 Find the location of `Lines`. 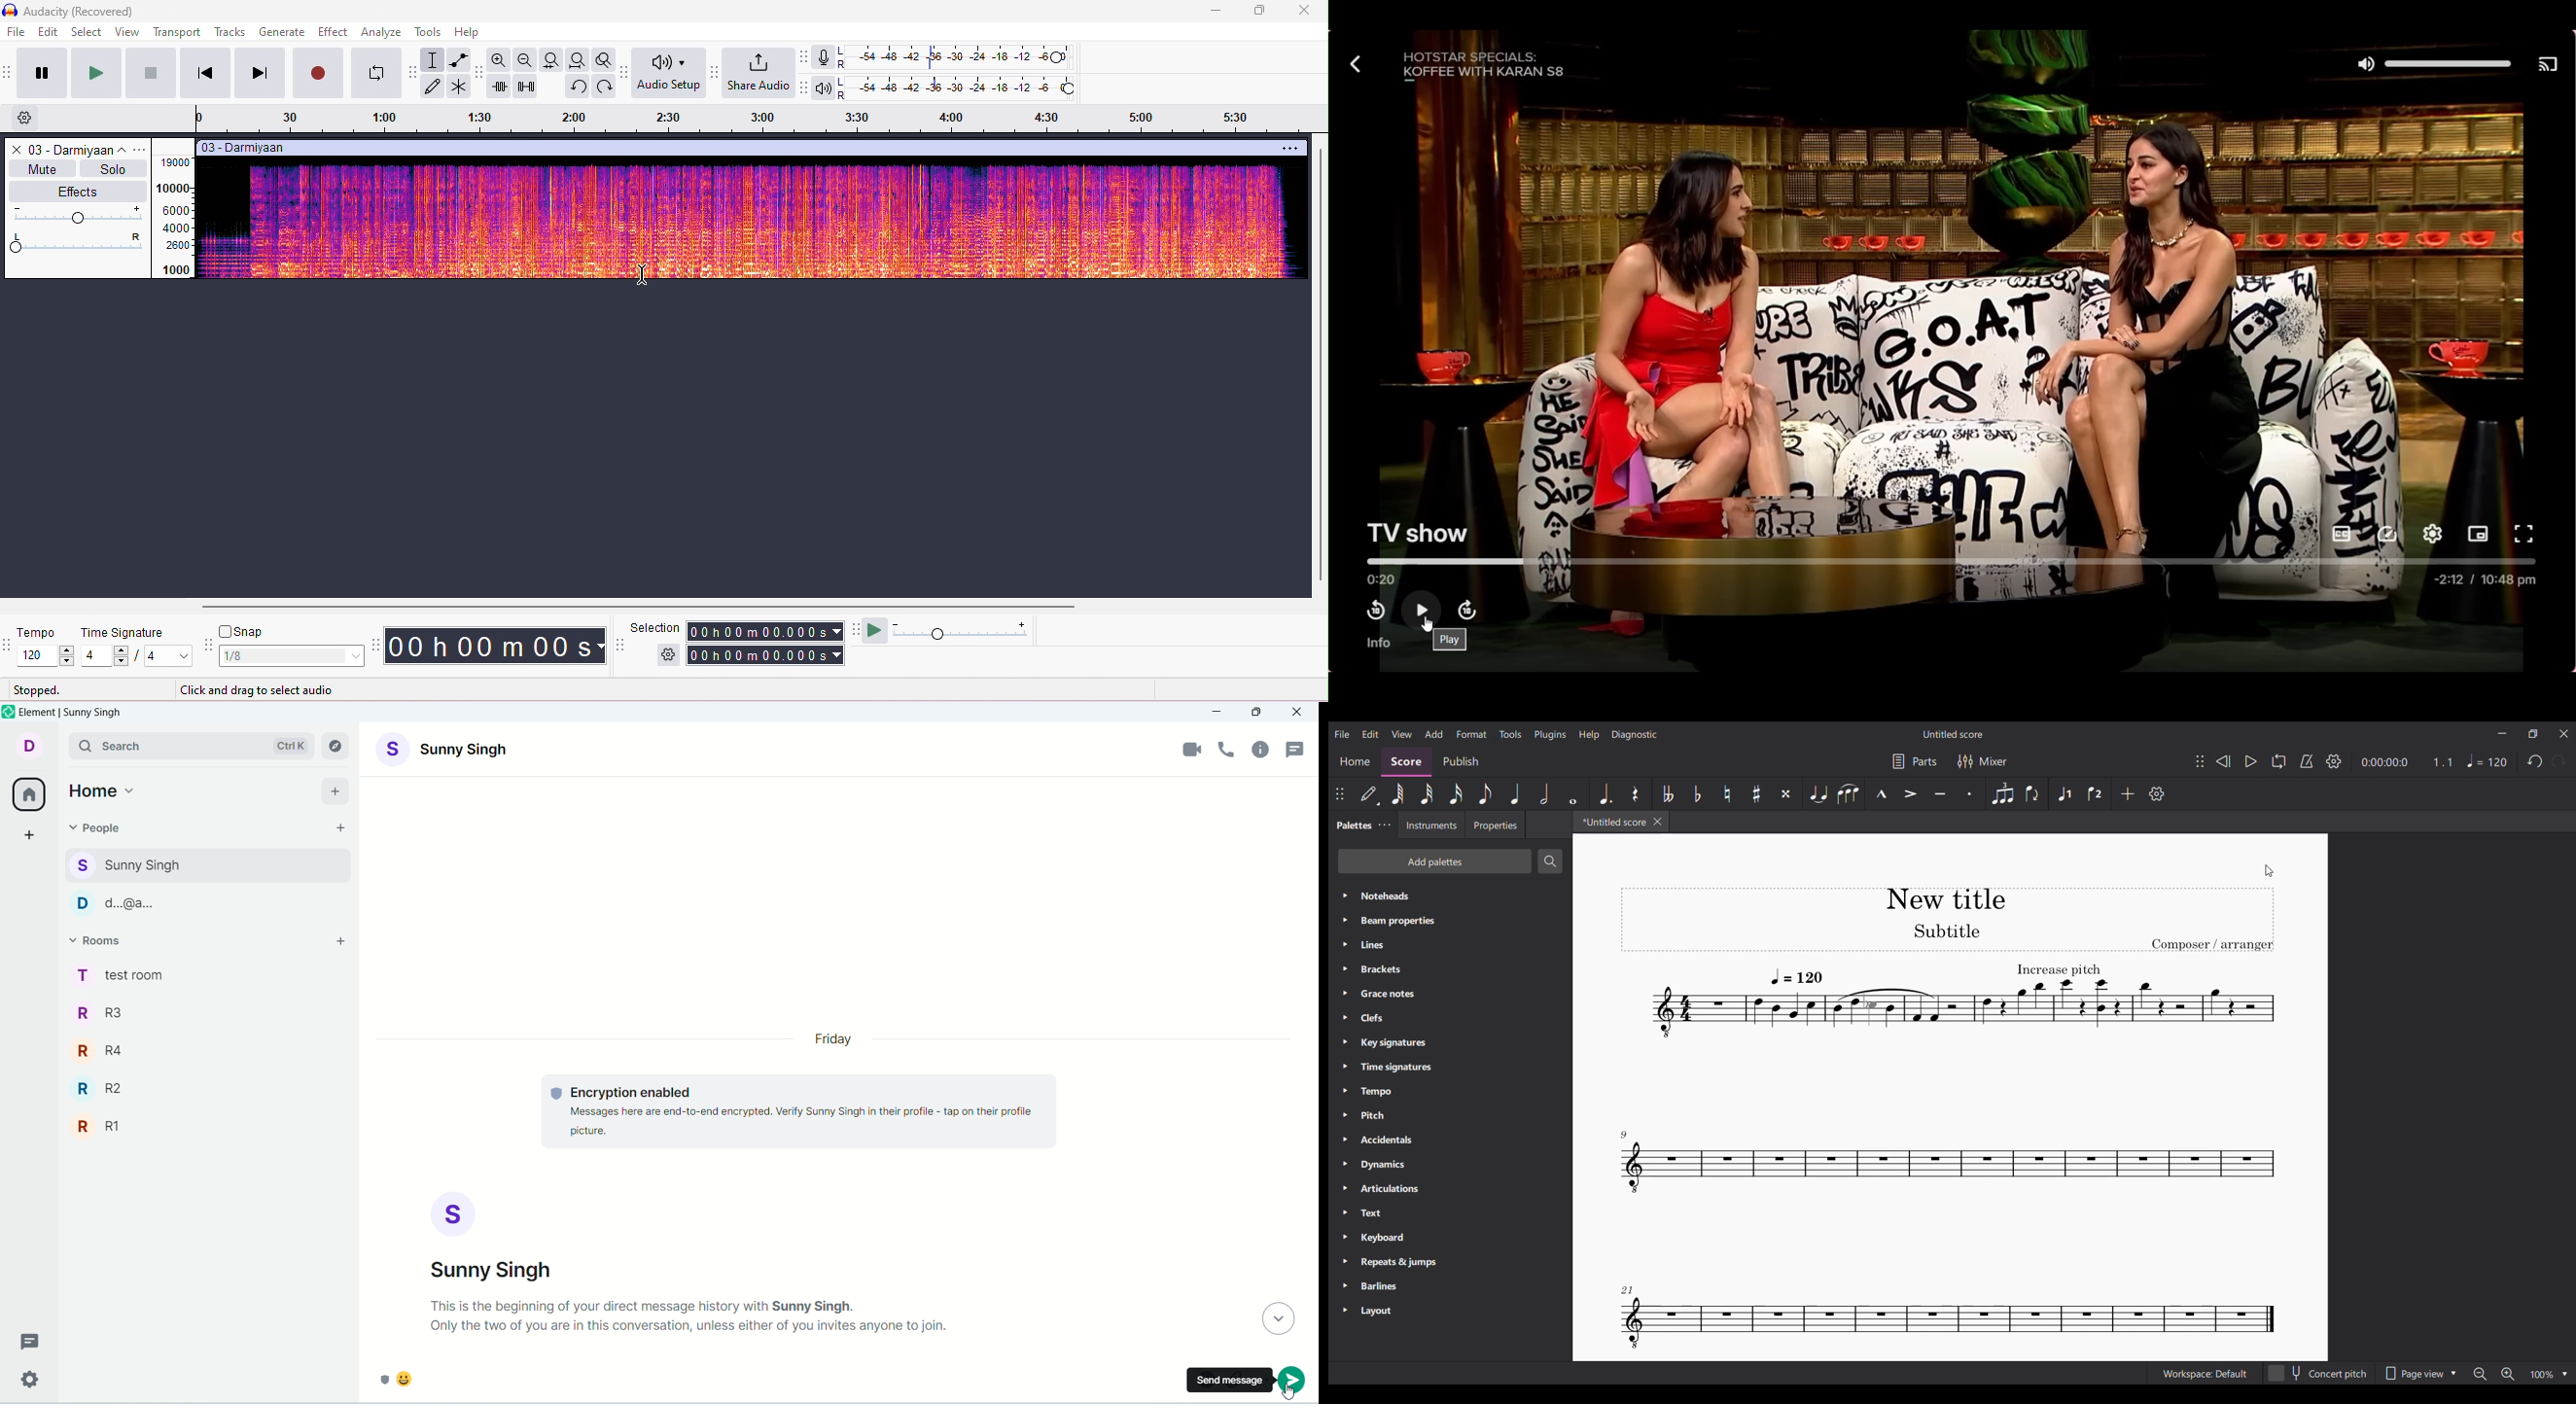

Lines is located at coordinates (1451, 944).